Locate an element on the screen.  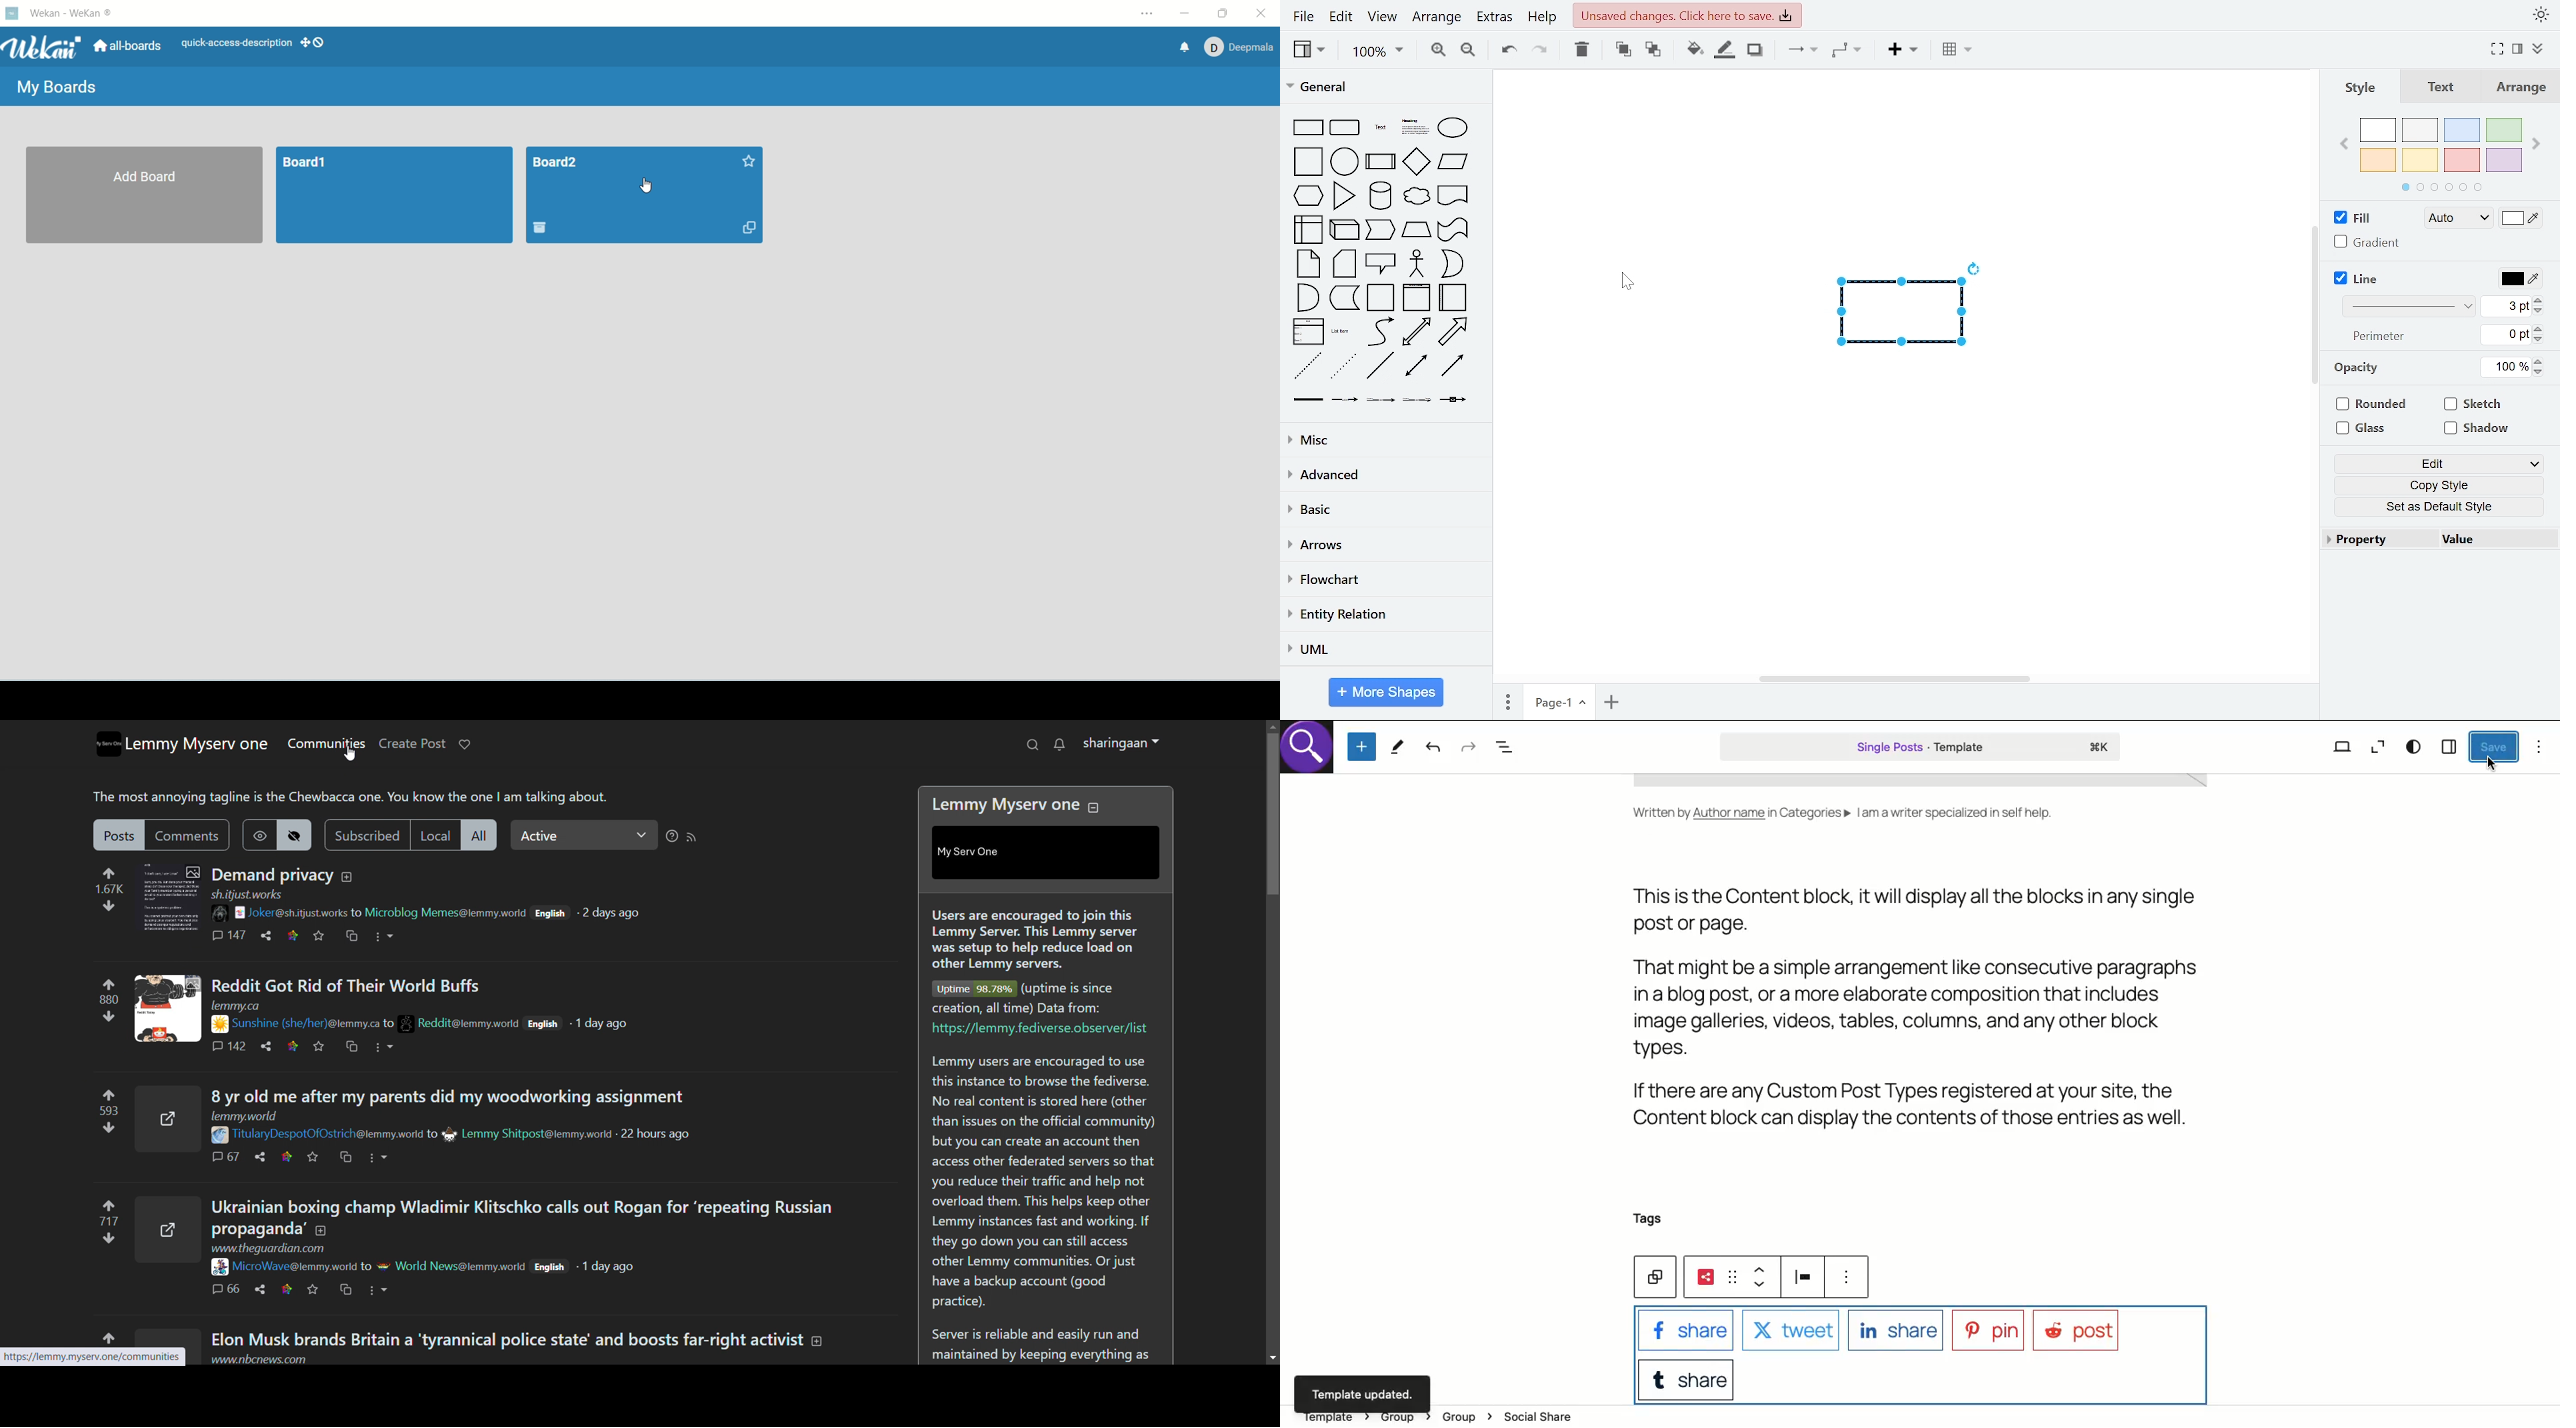
share is located at coordinates (265, 936).